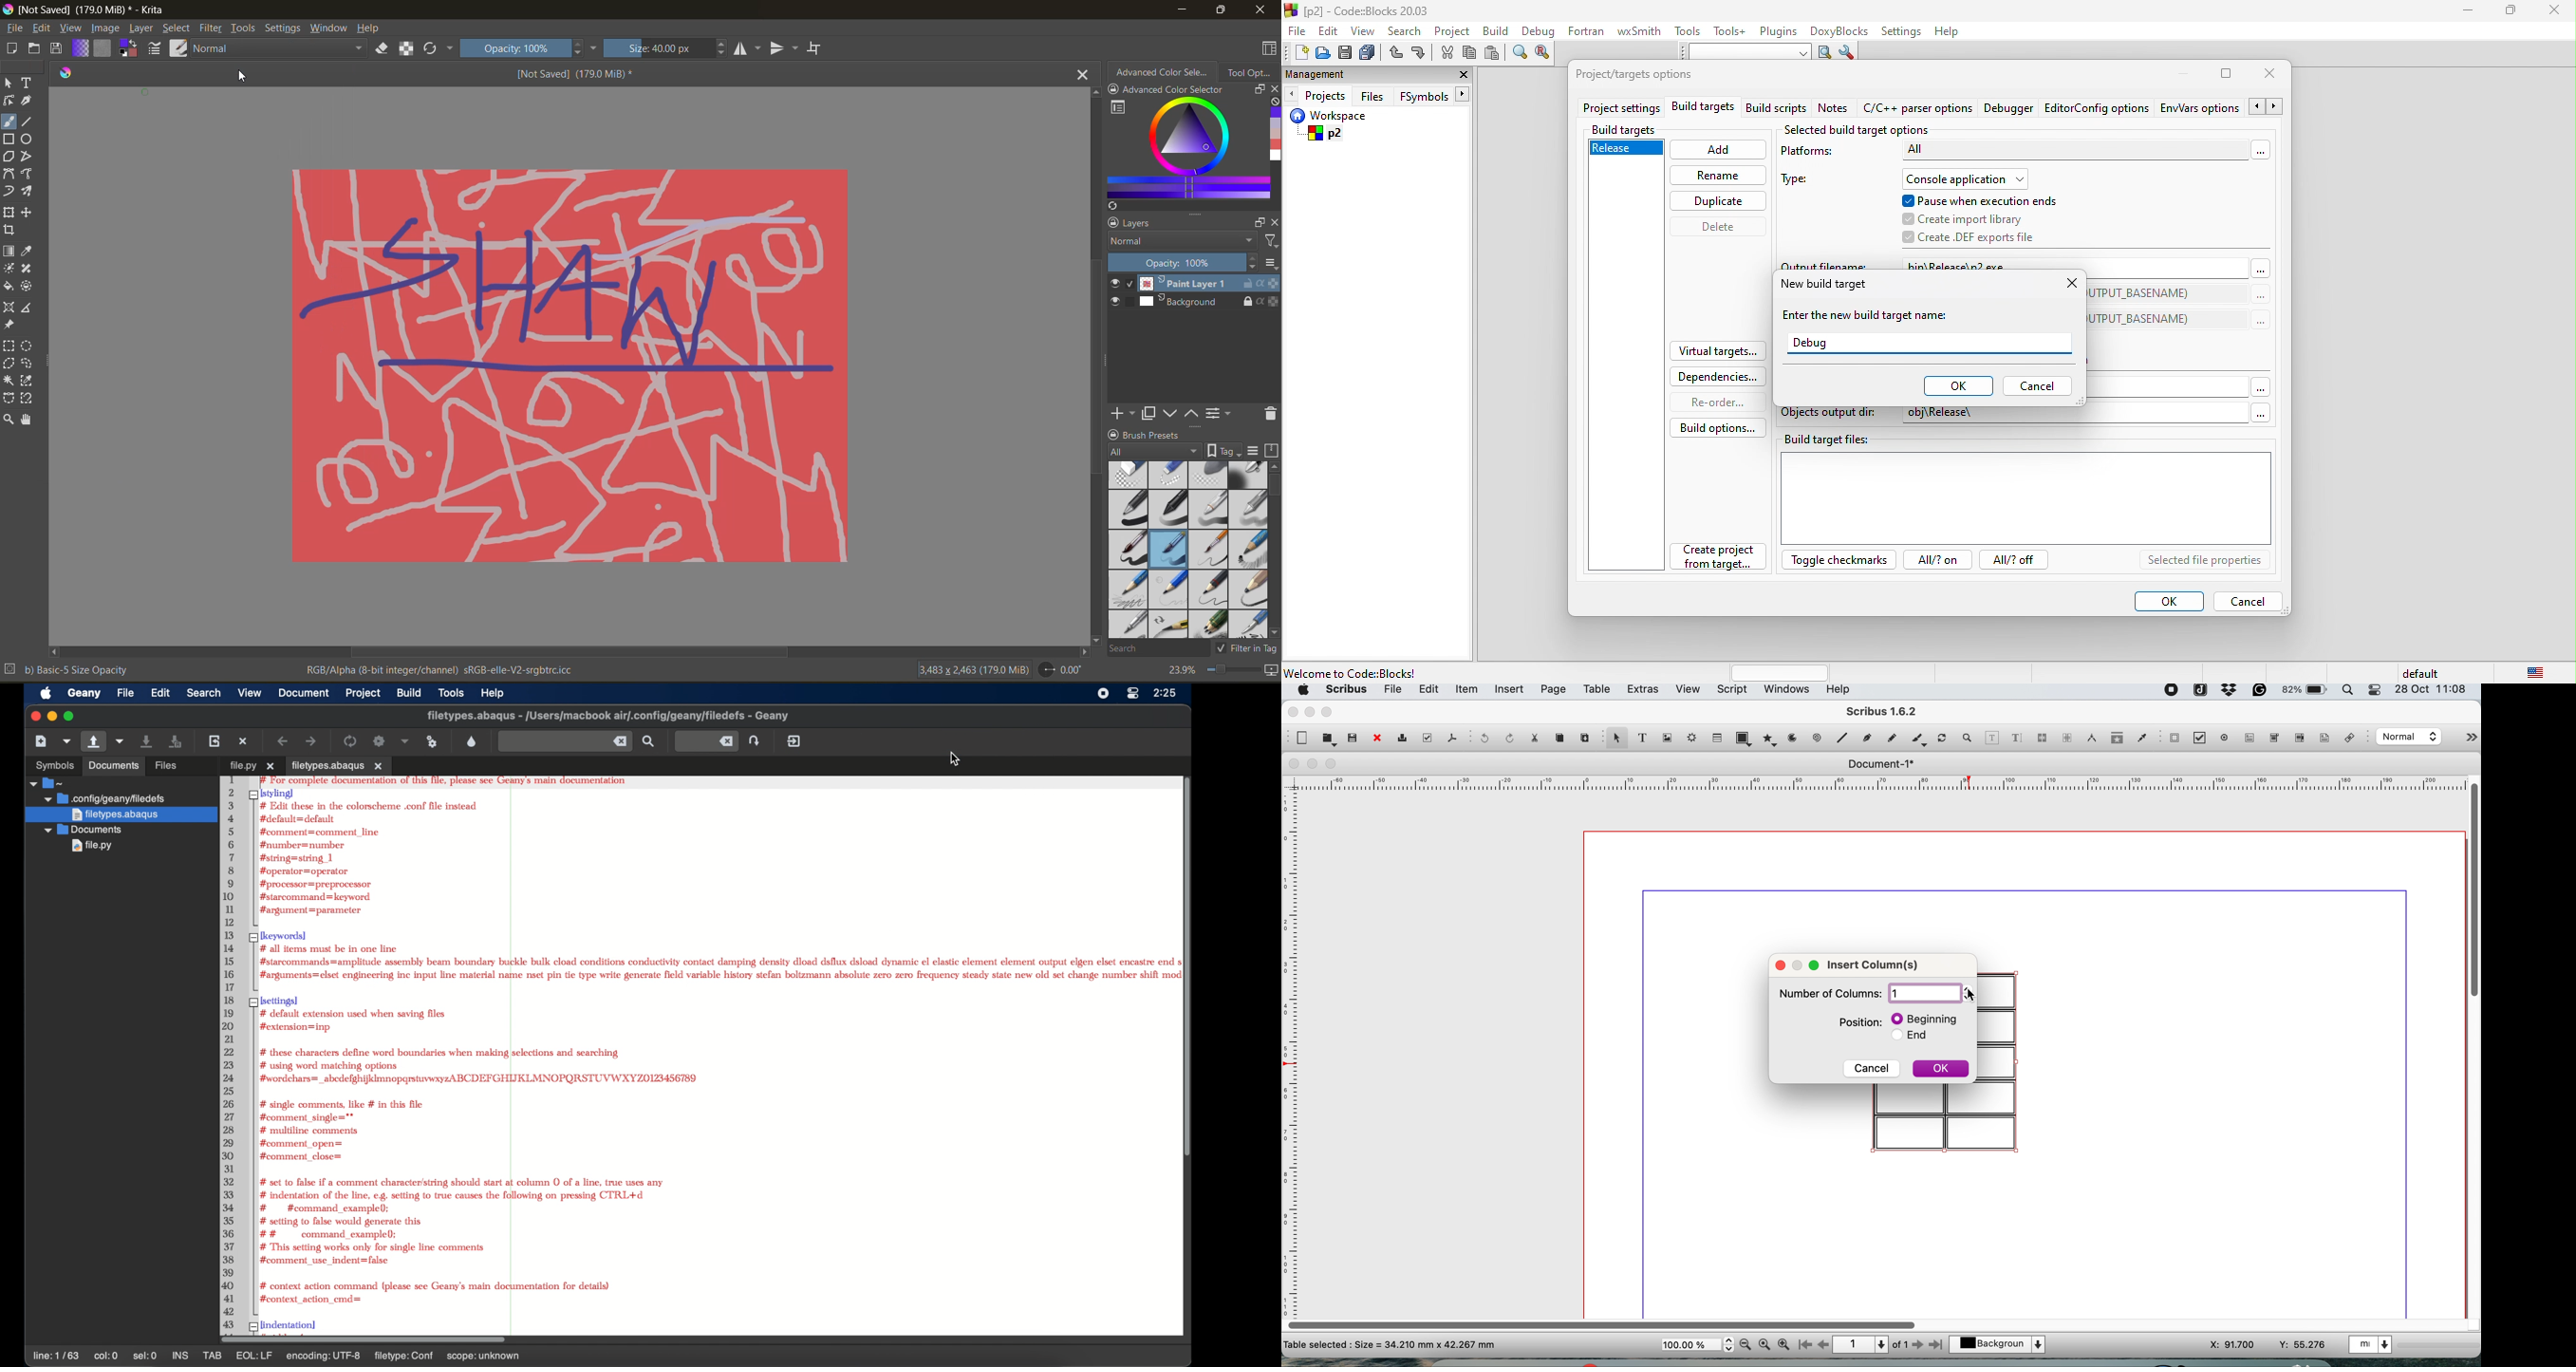 This screenshot has height=1372, width=2576. Describe the element at coordinates (1495, 53) in the screenshot. I see `paste` at that location.